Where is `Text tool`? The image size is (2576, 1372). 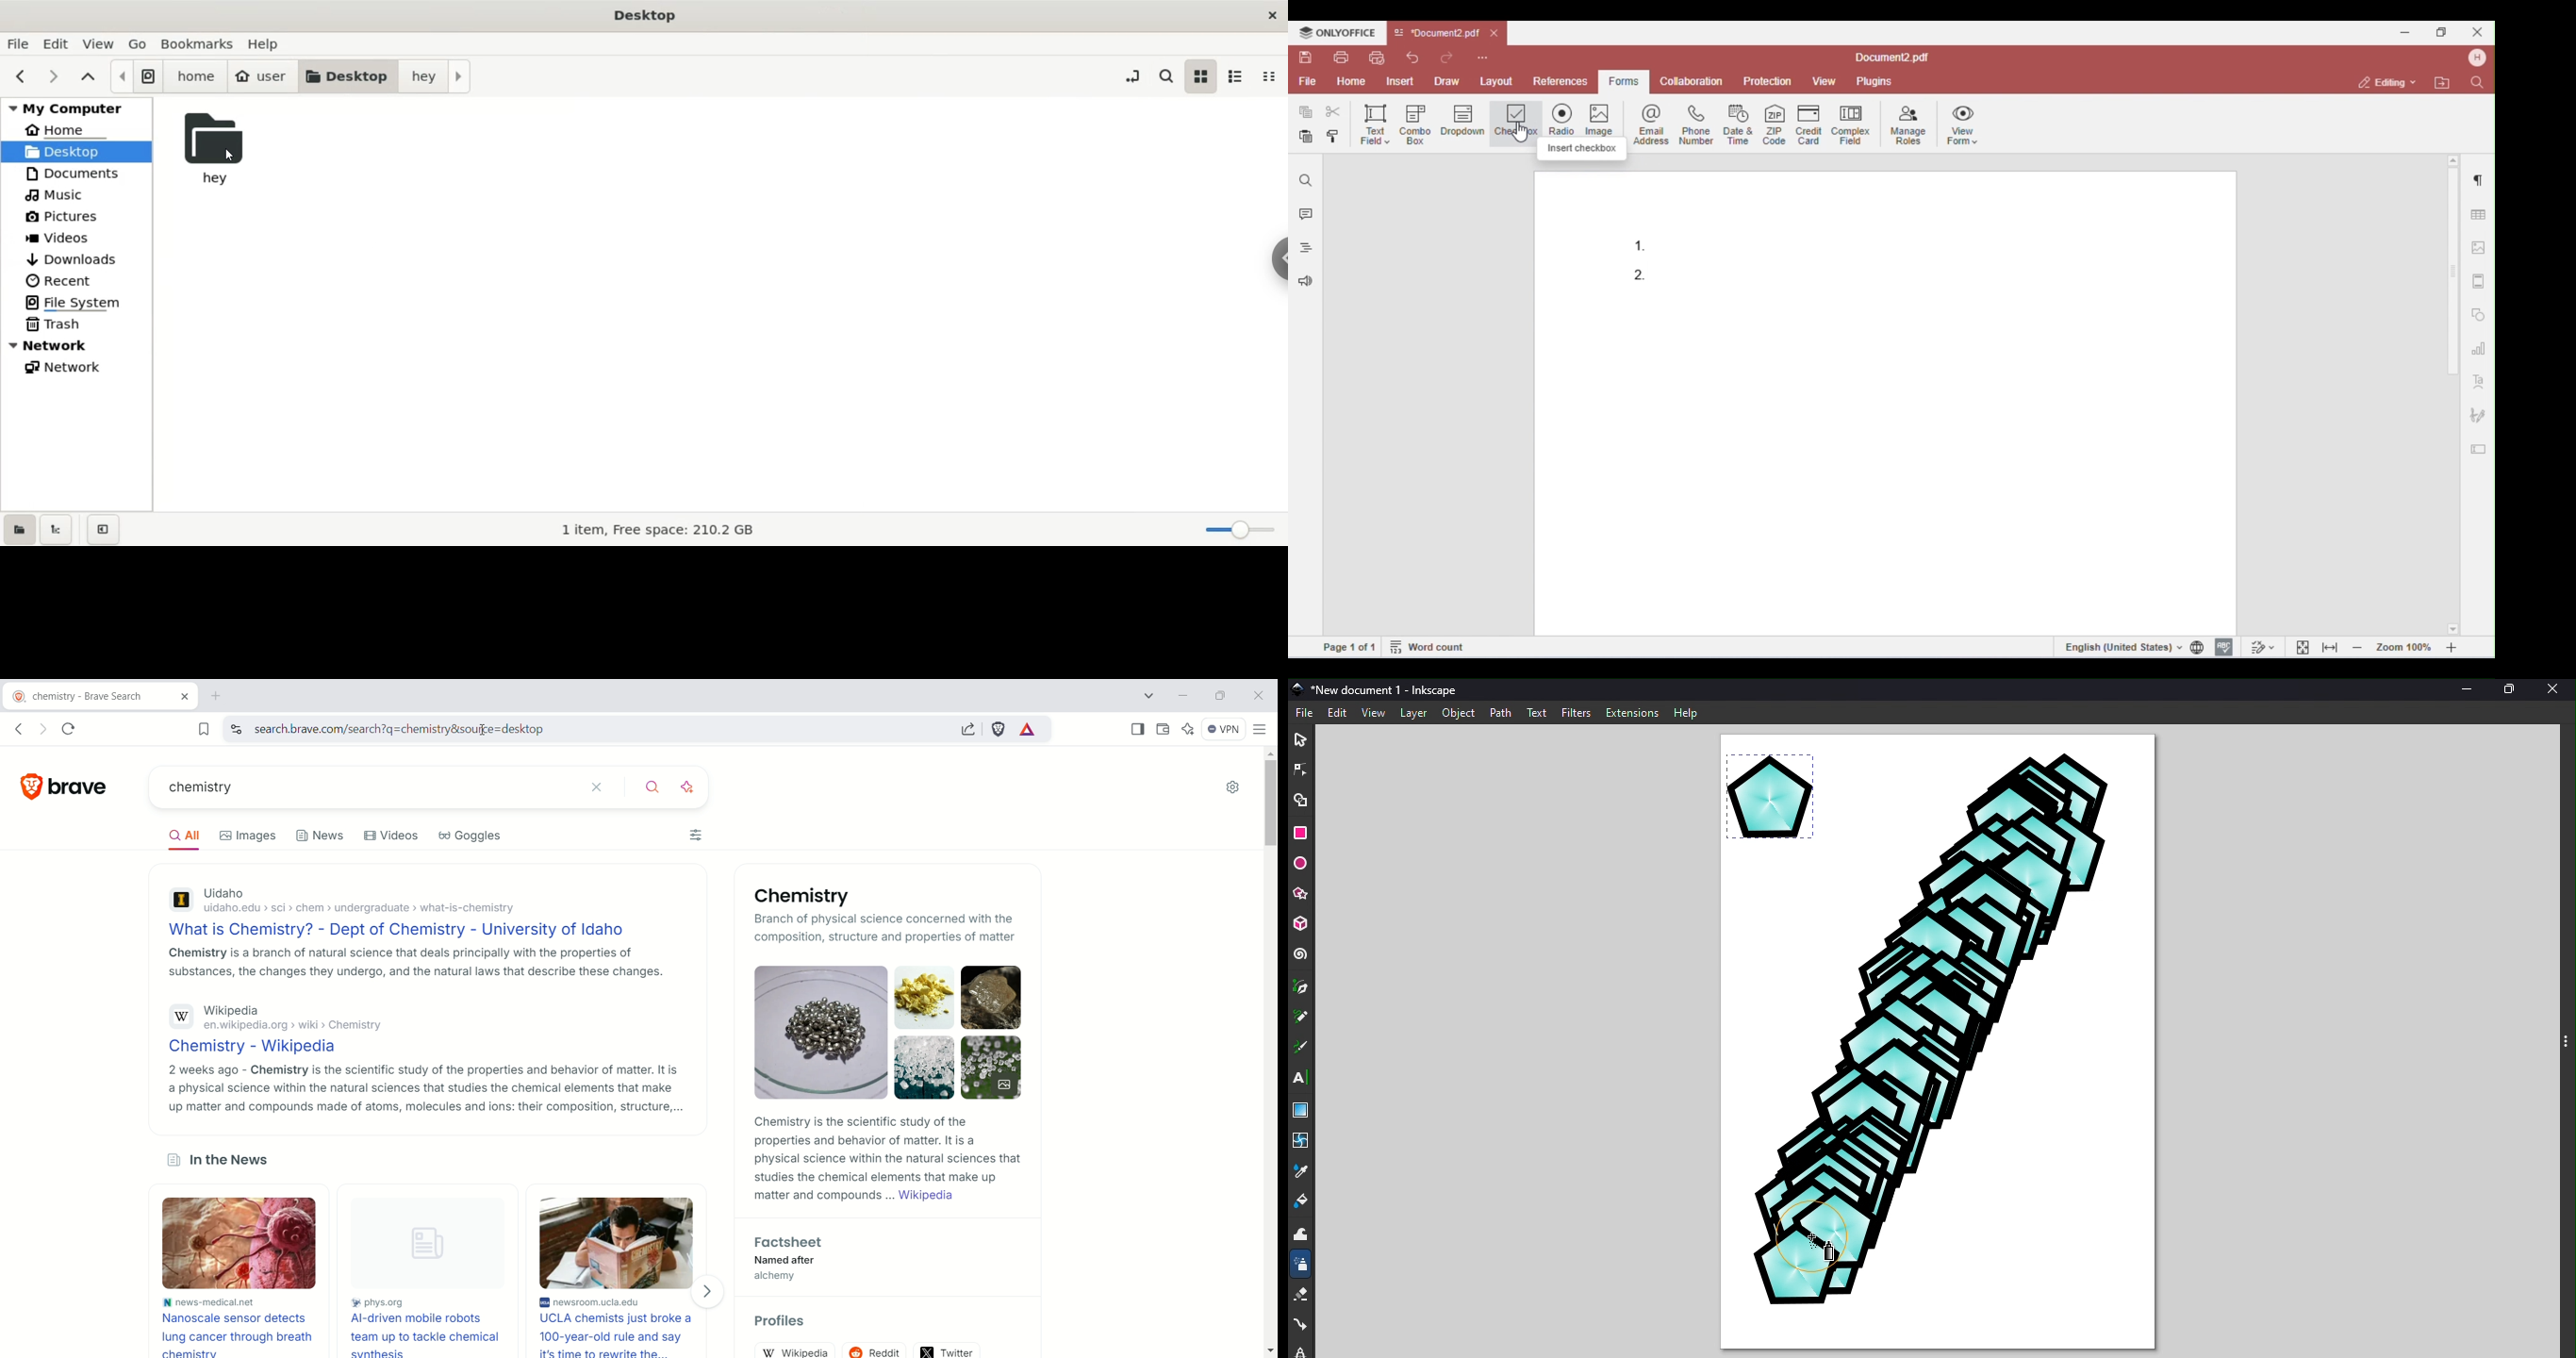
Text tool is located at coordinates (1300, 1078).